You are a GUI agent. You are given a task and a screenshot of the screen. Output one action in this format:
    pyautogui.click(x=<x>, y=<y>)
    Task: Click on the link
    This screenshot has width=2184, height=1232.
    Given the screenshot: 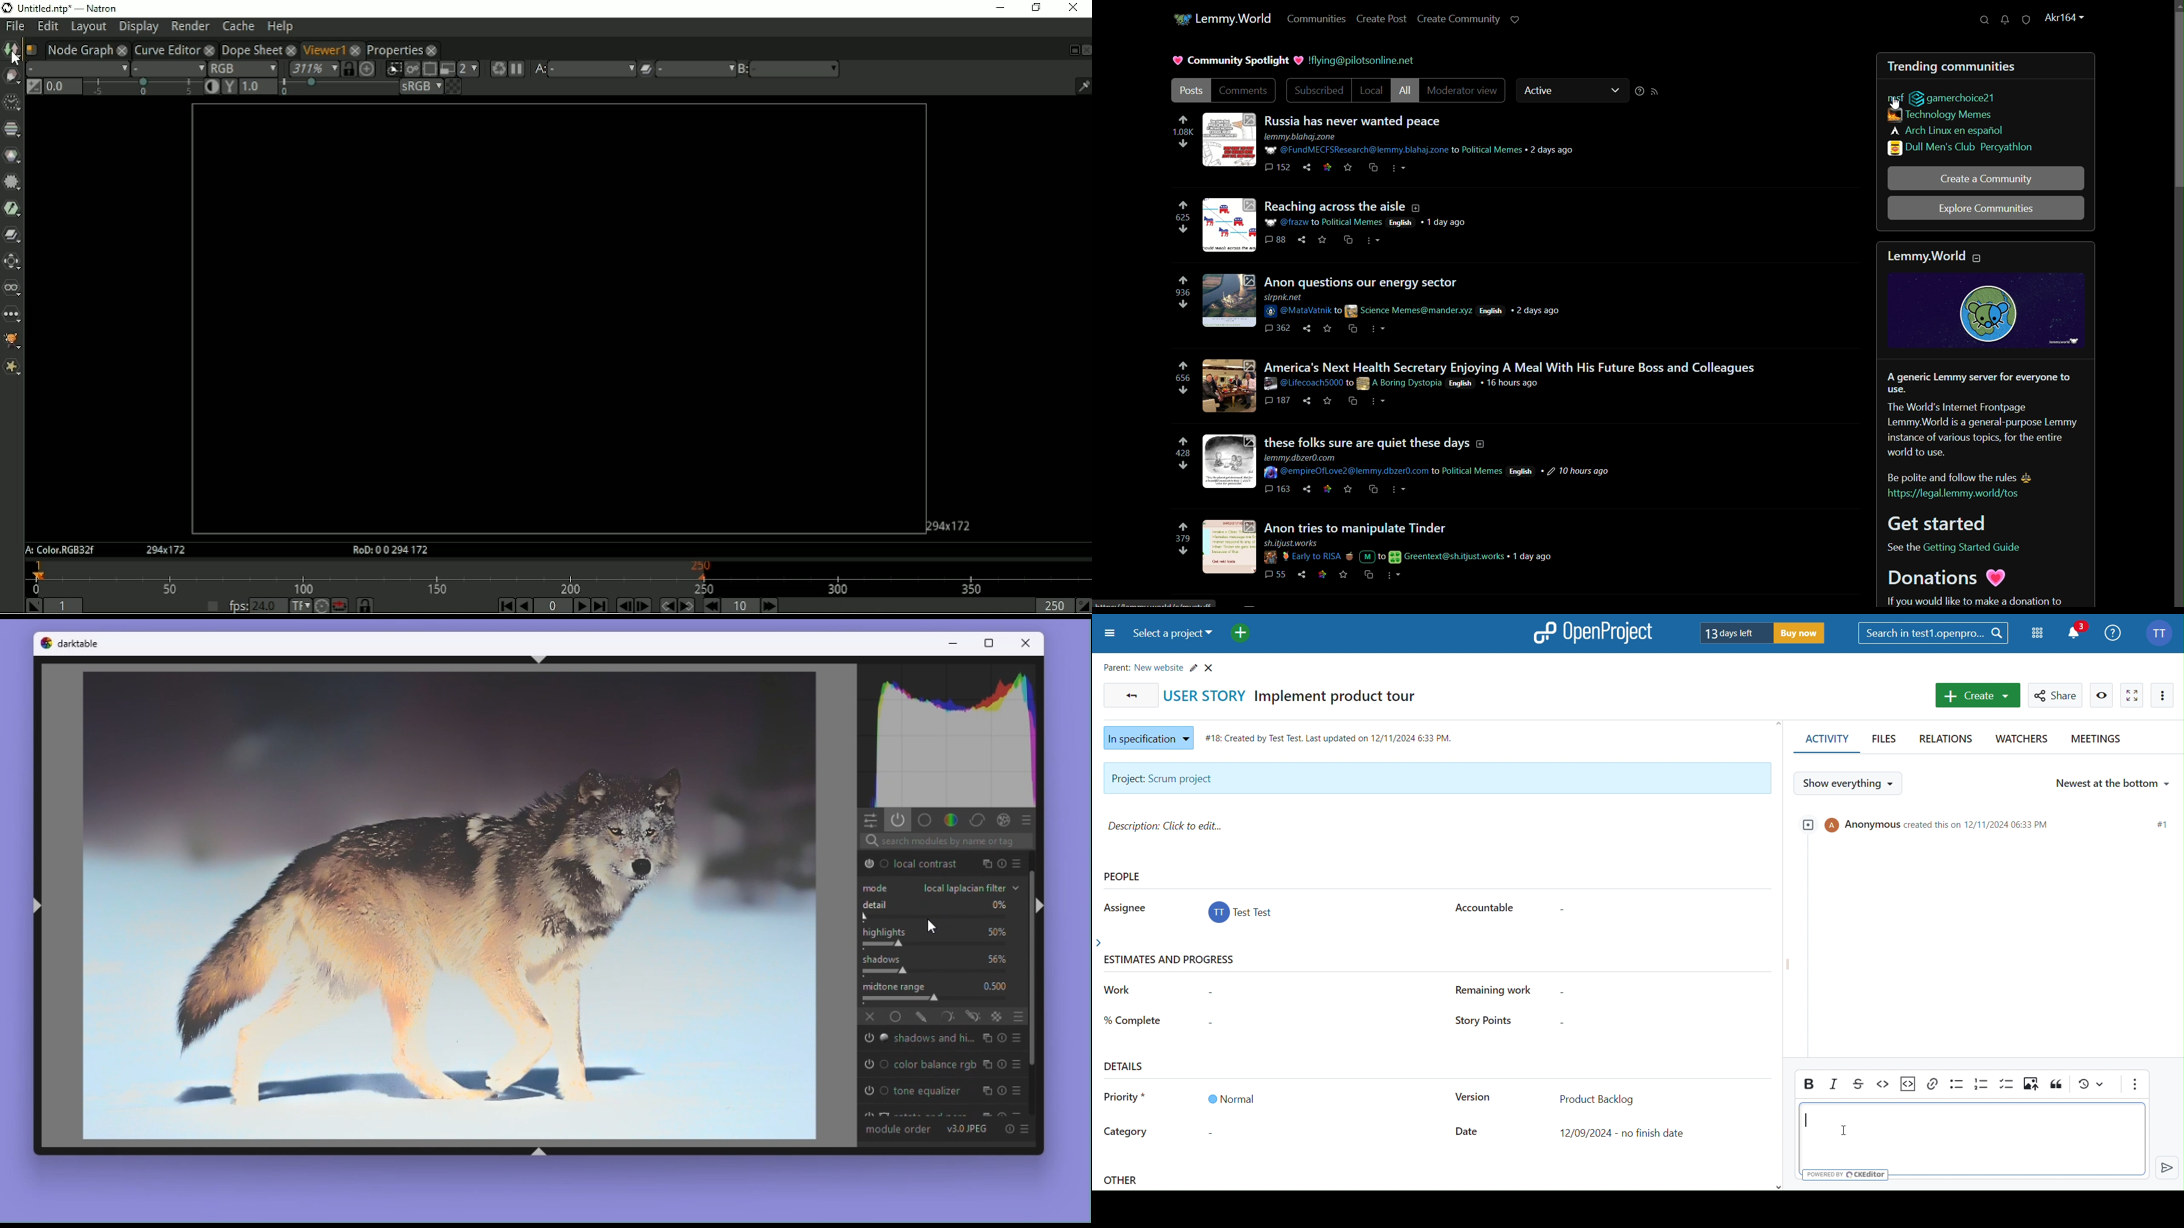 What is the action you would take?
    pyautogui.click(x=1323, y=574)
    